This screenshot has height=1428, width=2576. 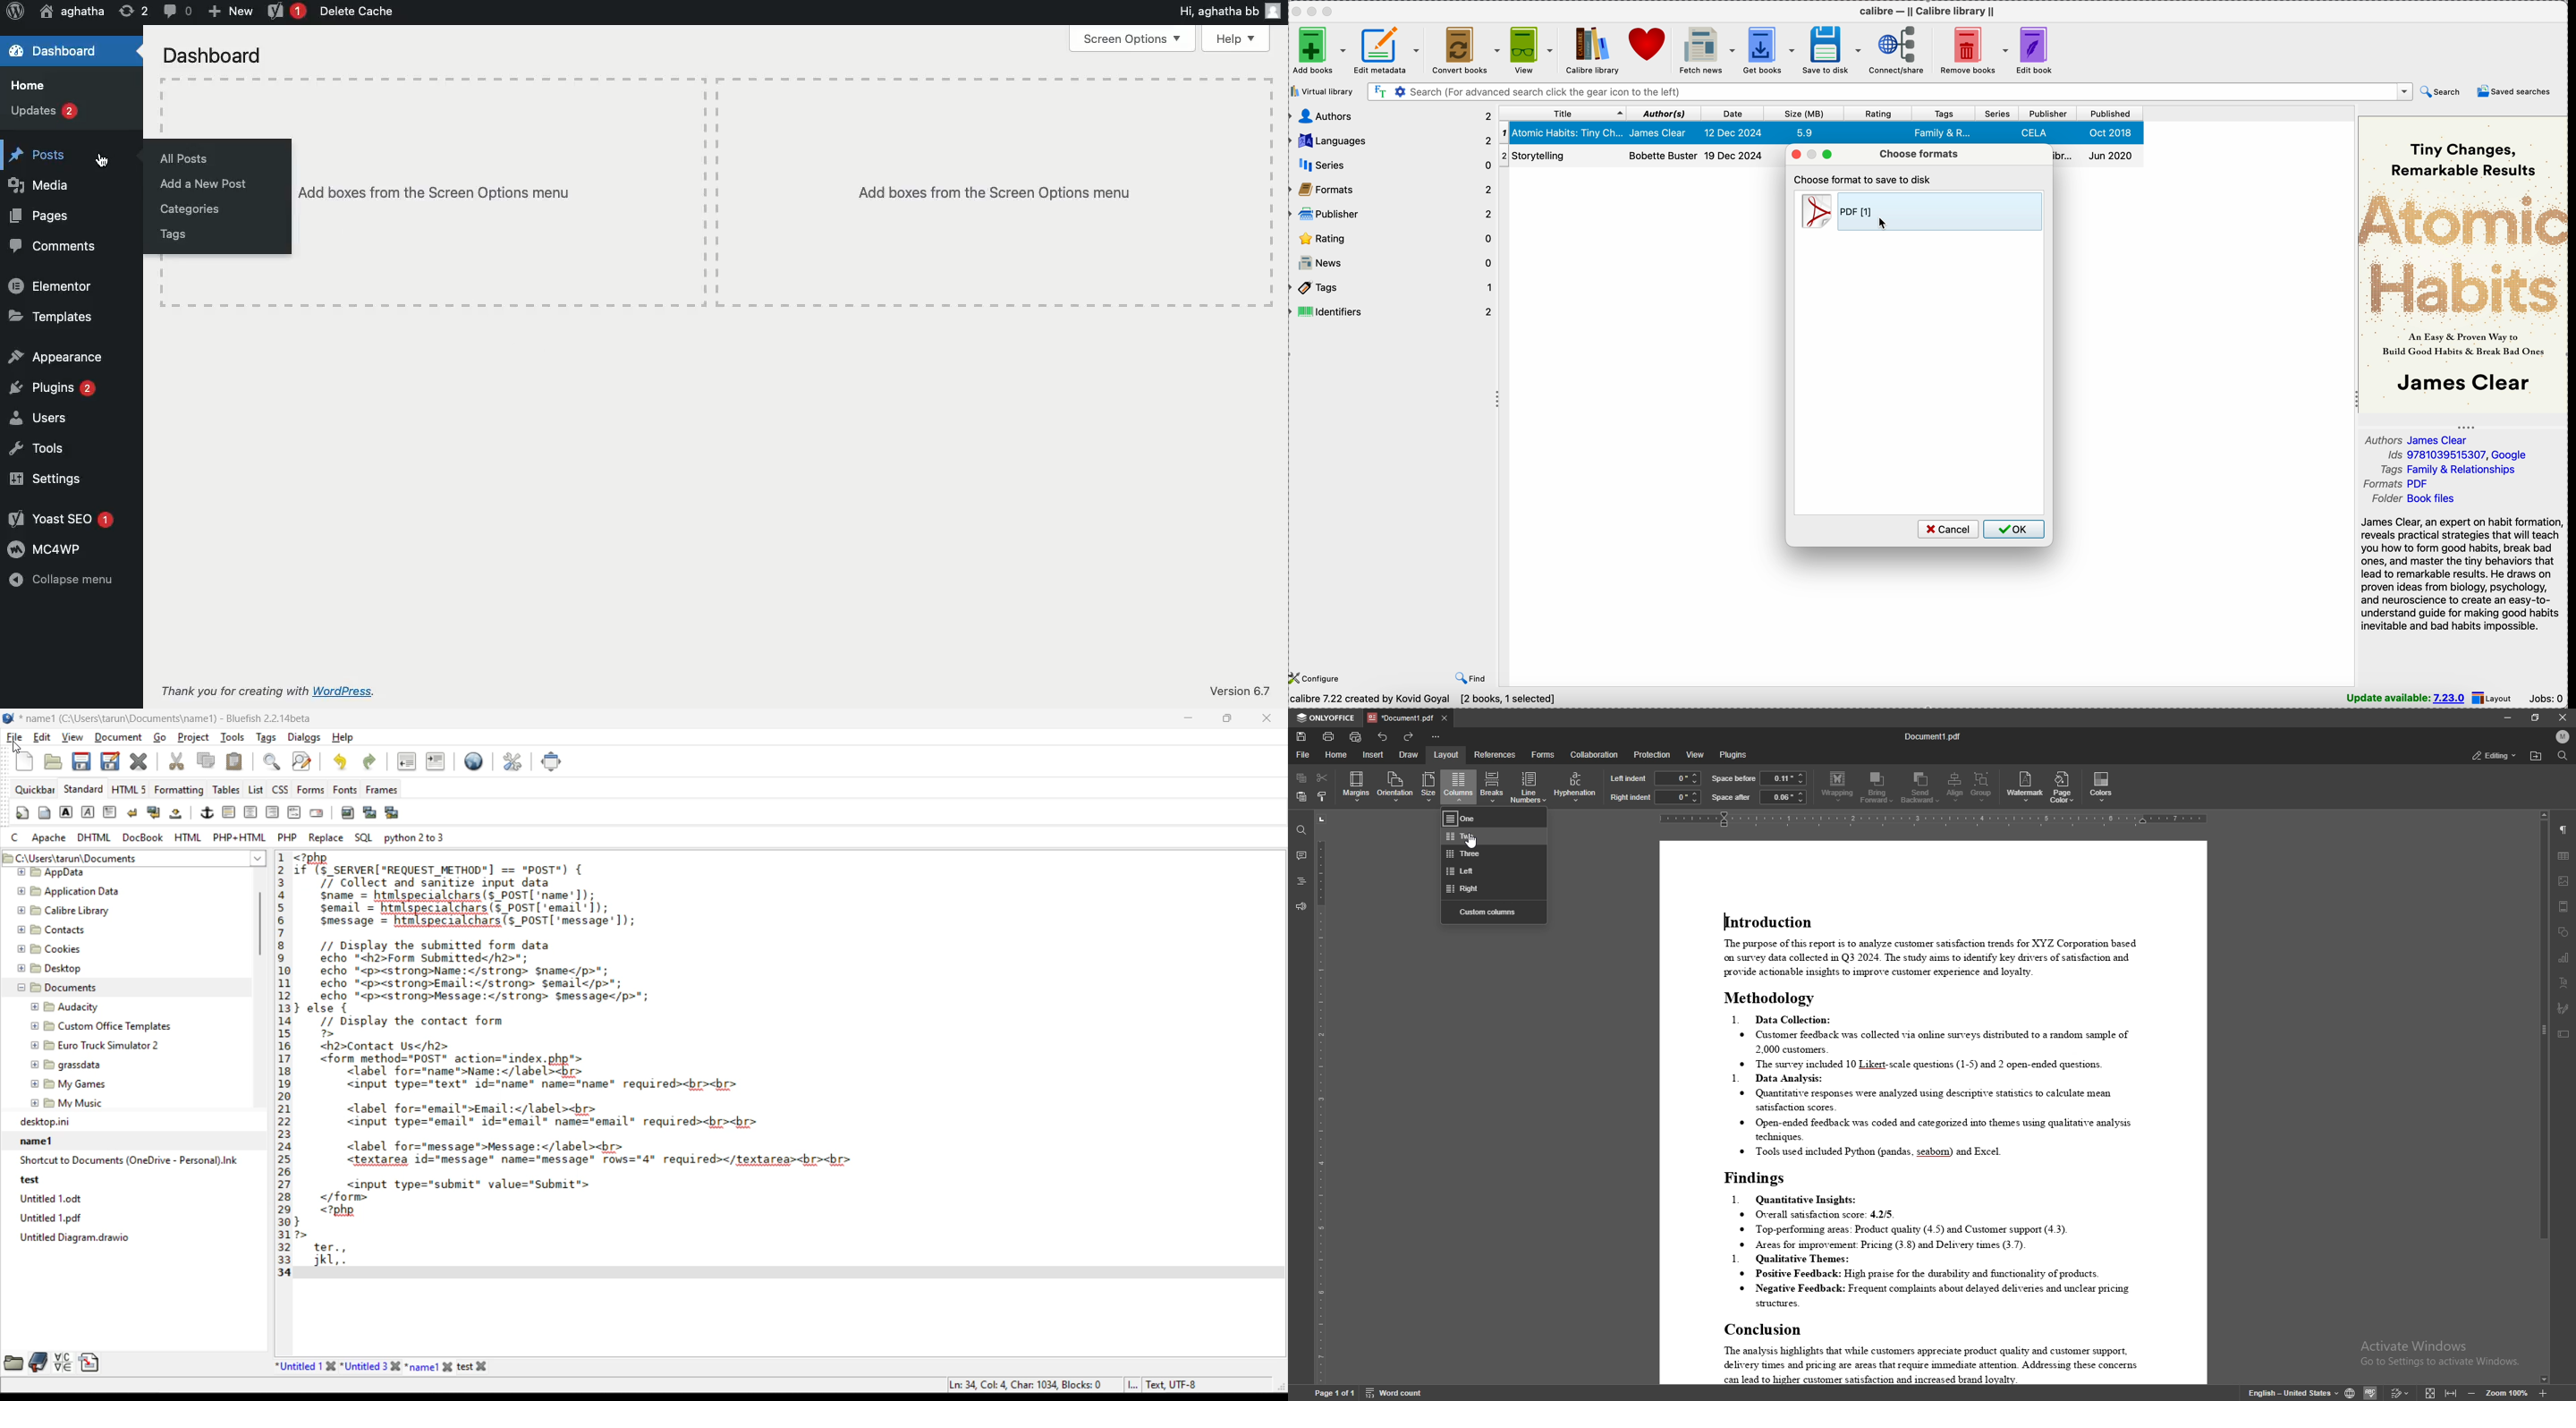 What do you see at coordinates (1473, 678) in the screenshot?
I see `find` at bounding box center [1473, 678].